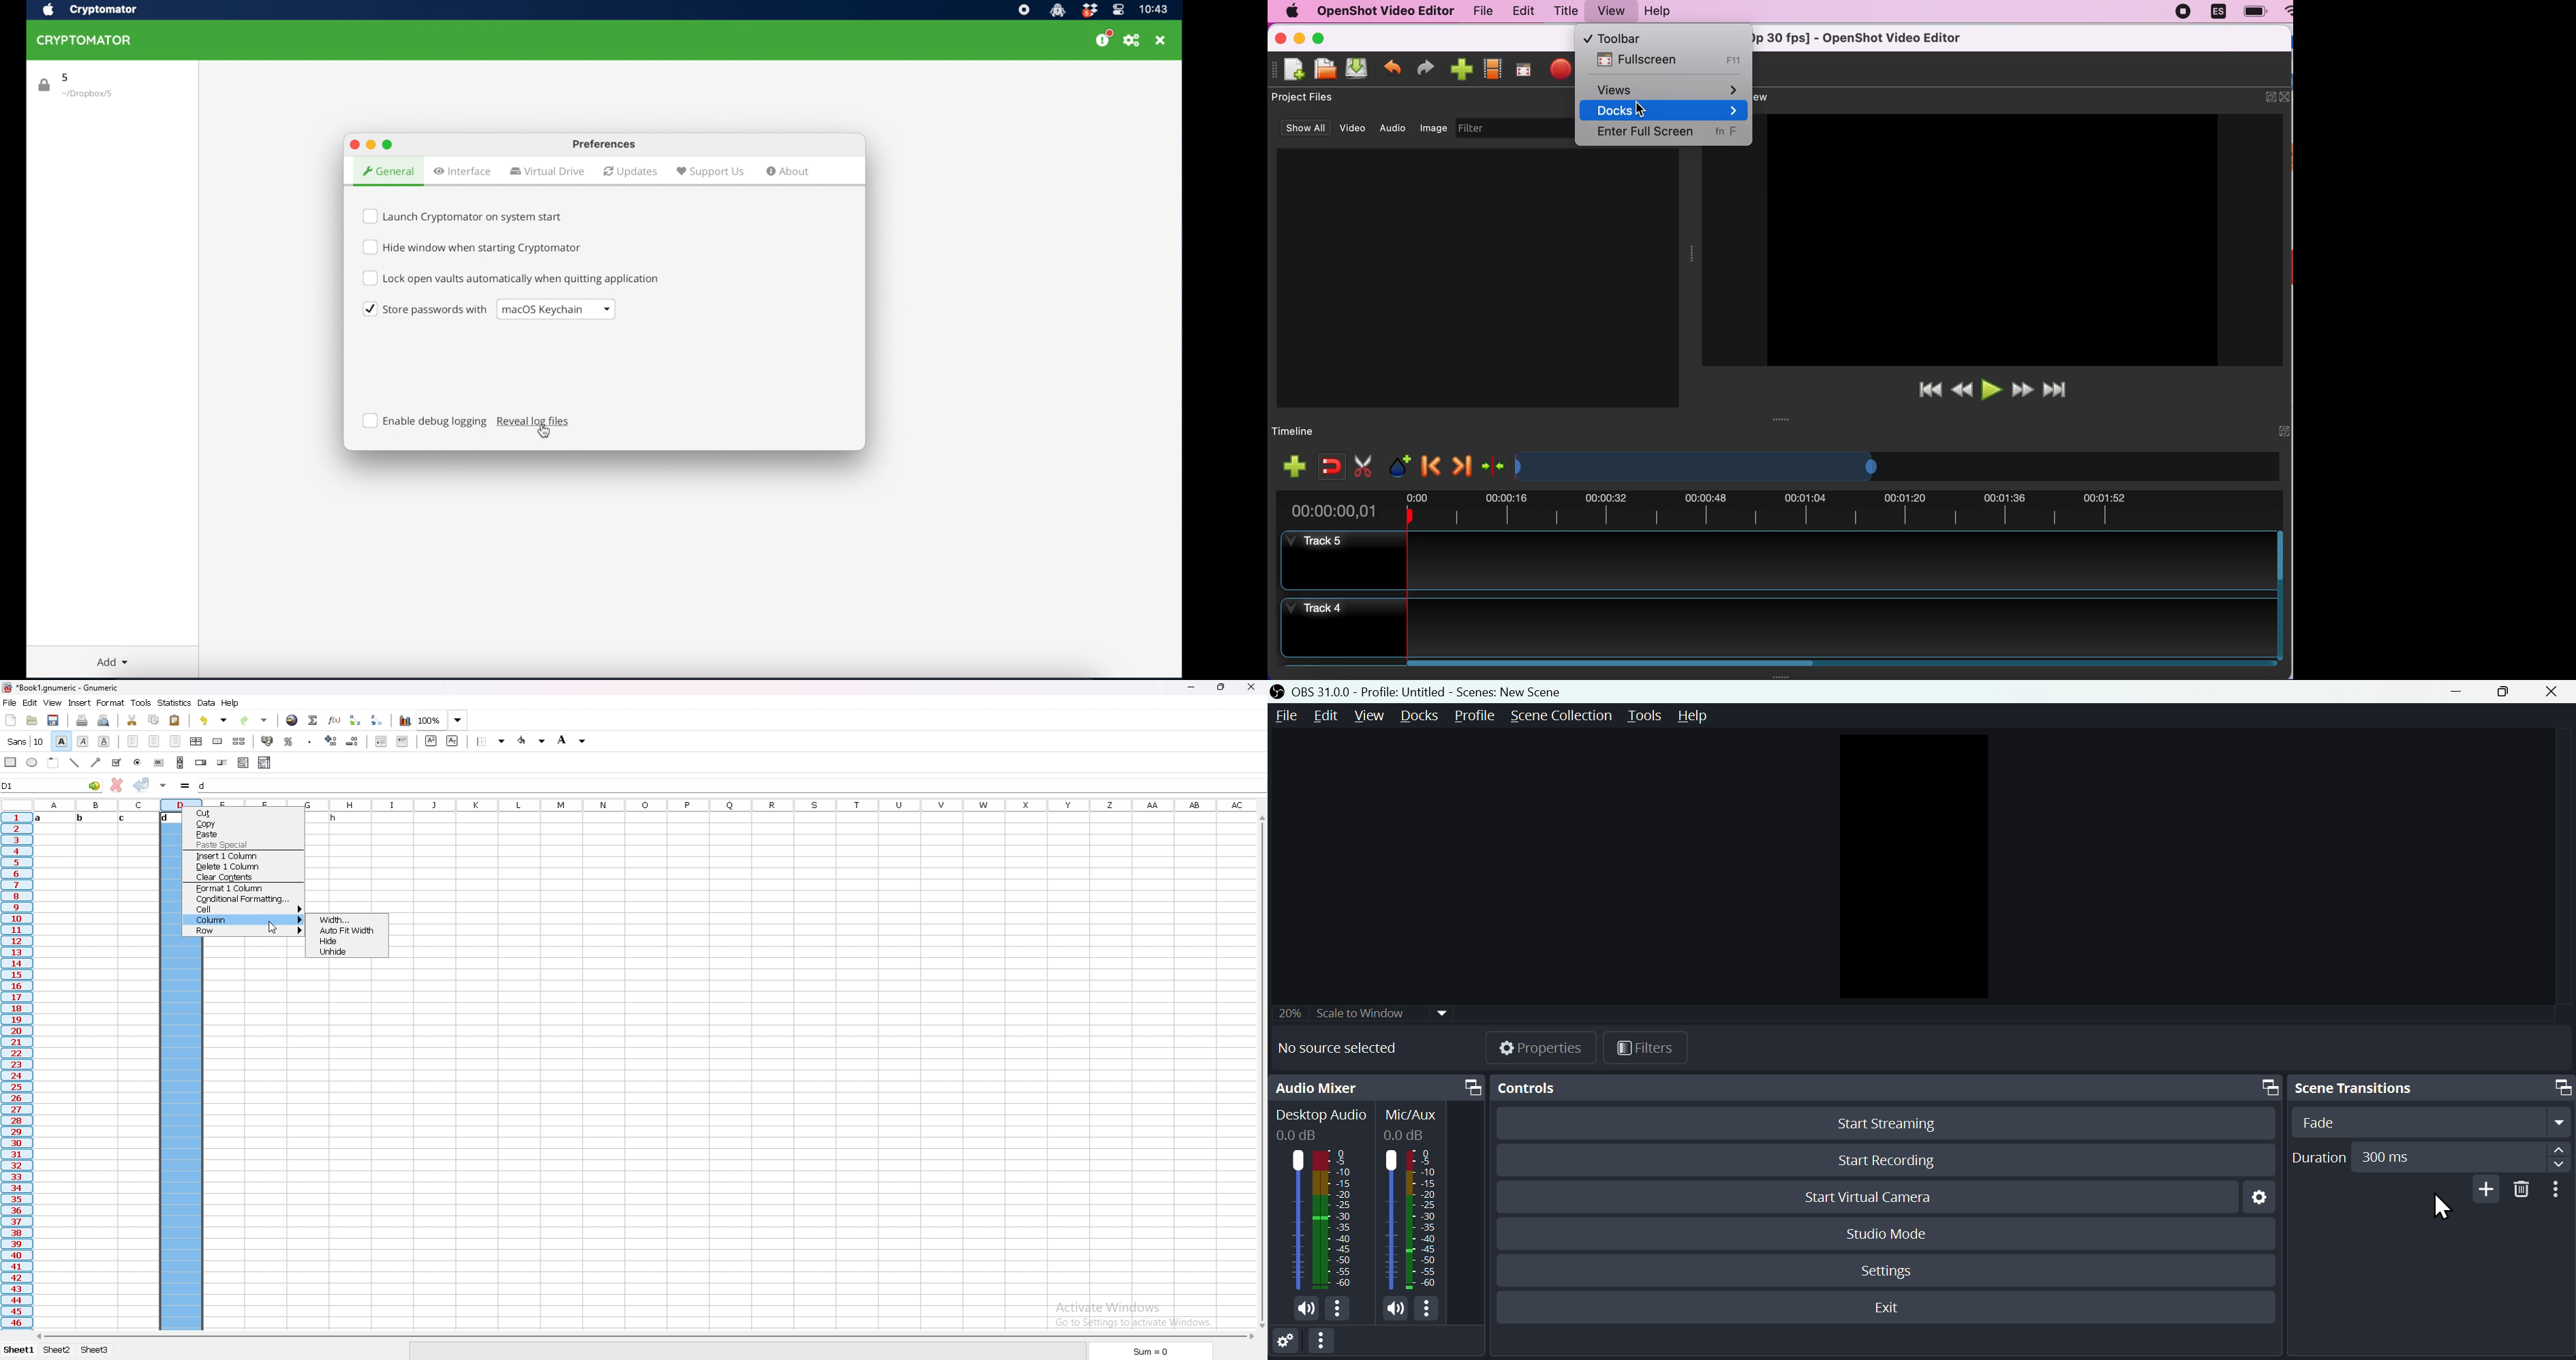  What do you see at coordinates (1338, 1309) in the screenshot?
I see `More options` at bounding box center [1338, 1309].